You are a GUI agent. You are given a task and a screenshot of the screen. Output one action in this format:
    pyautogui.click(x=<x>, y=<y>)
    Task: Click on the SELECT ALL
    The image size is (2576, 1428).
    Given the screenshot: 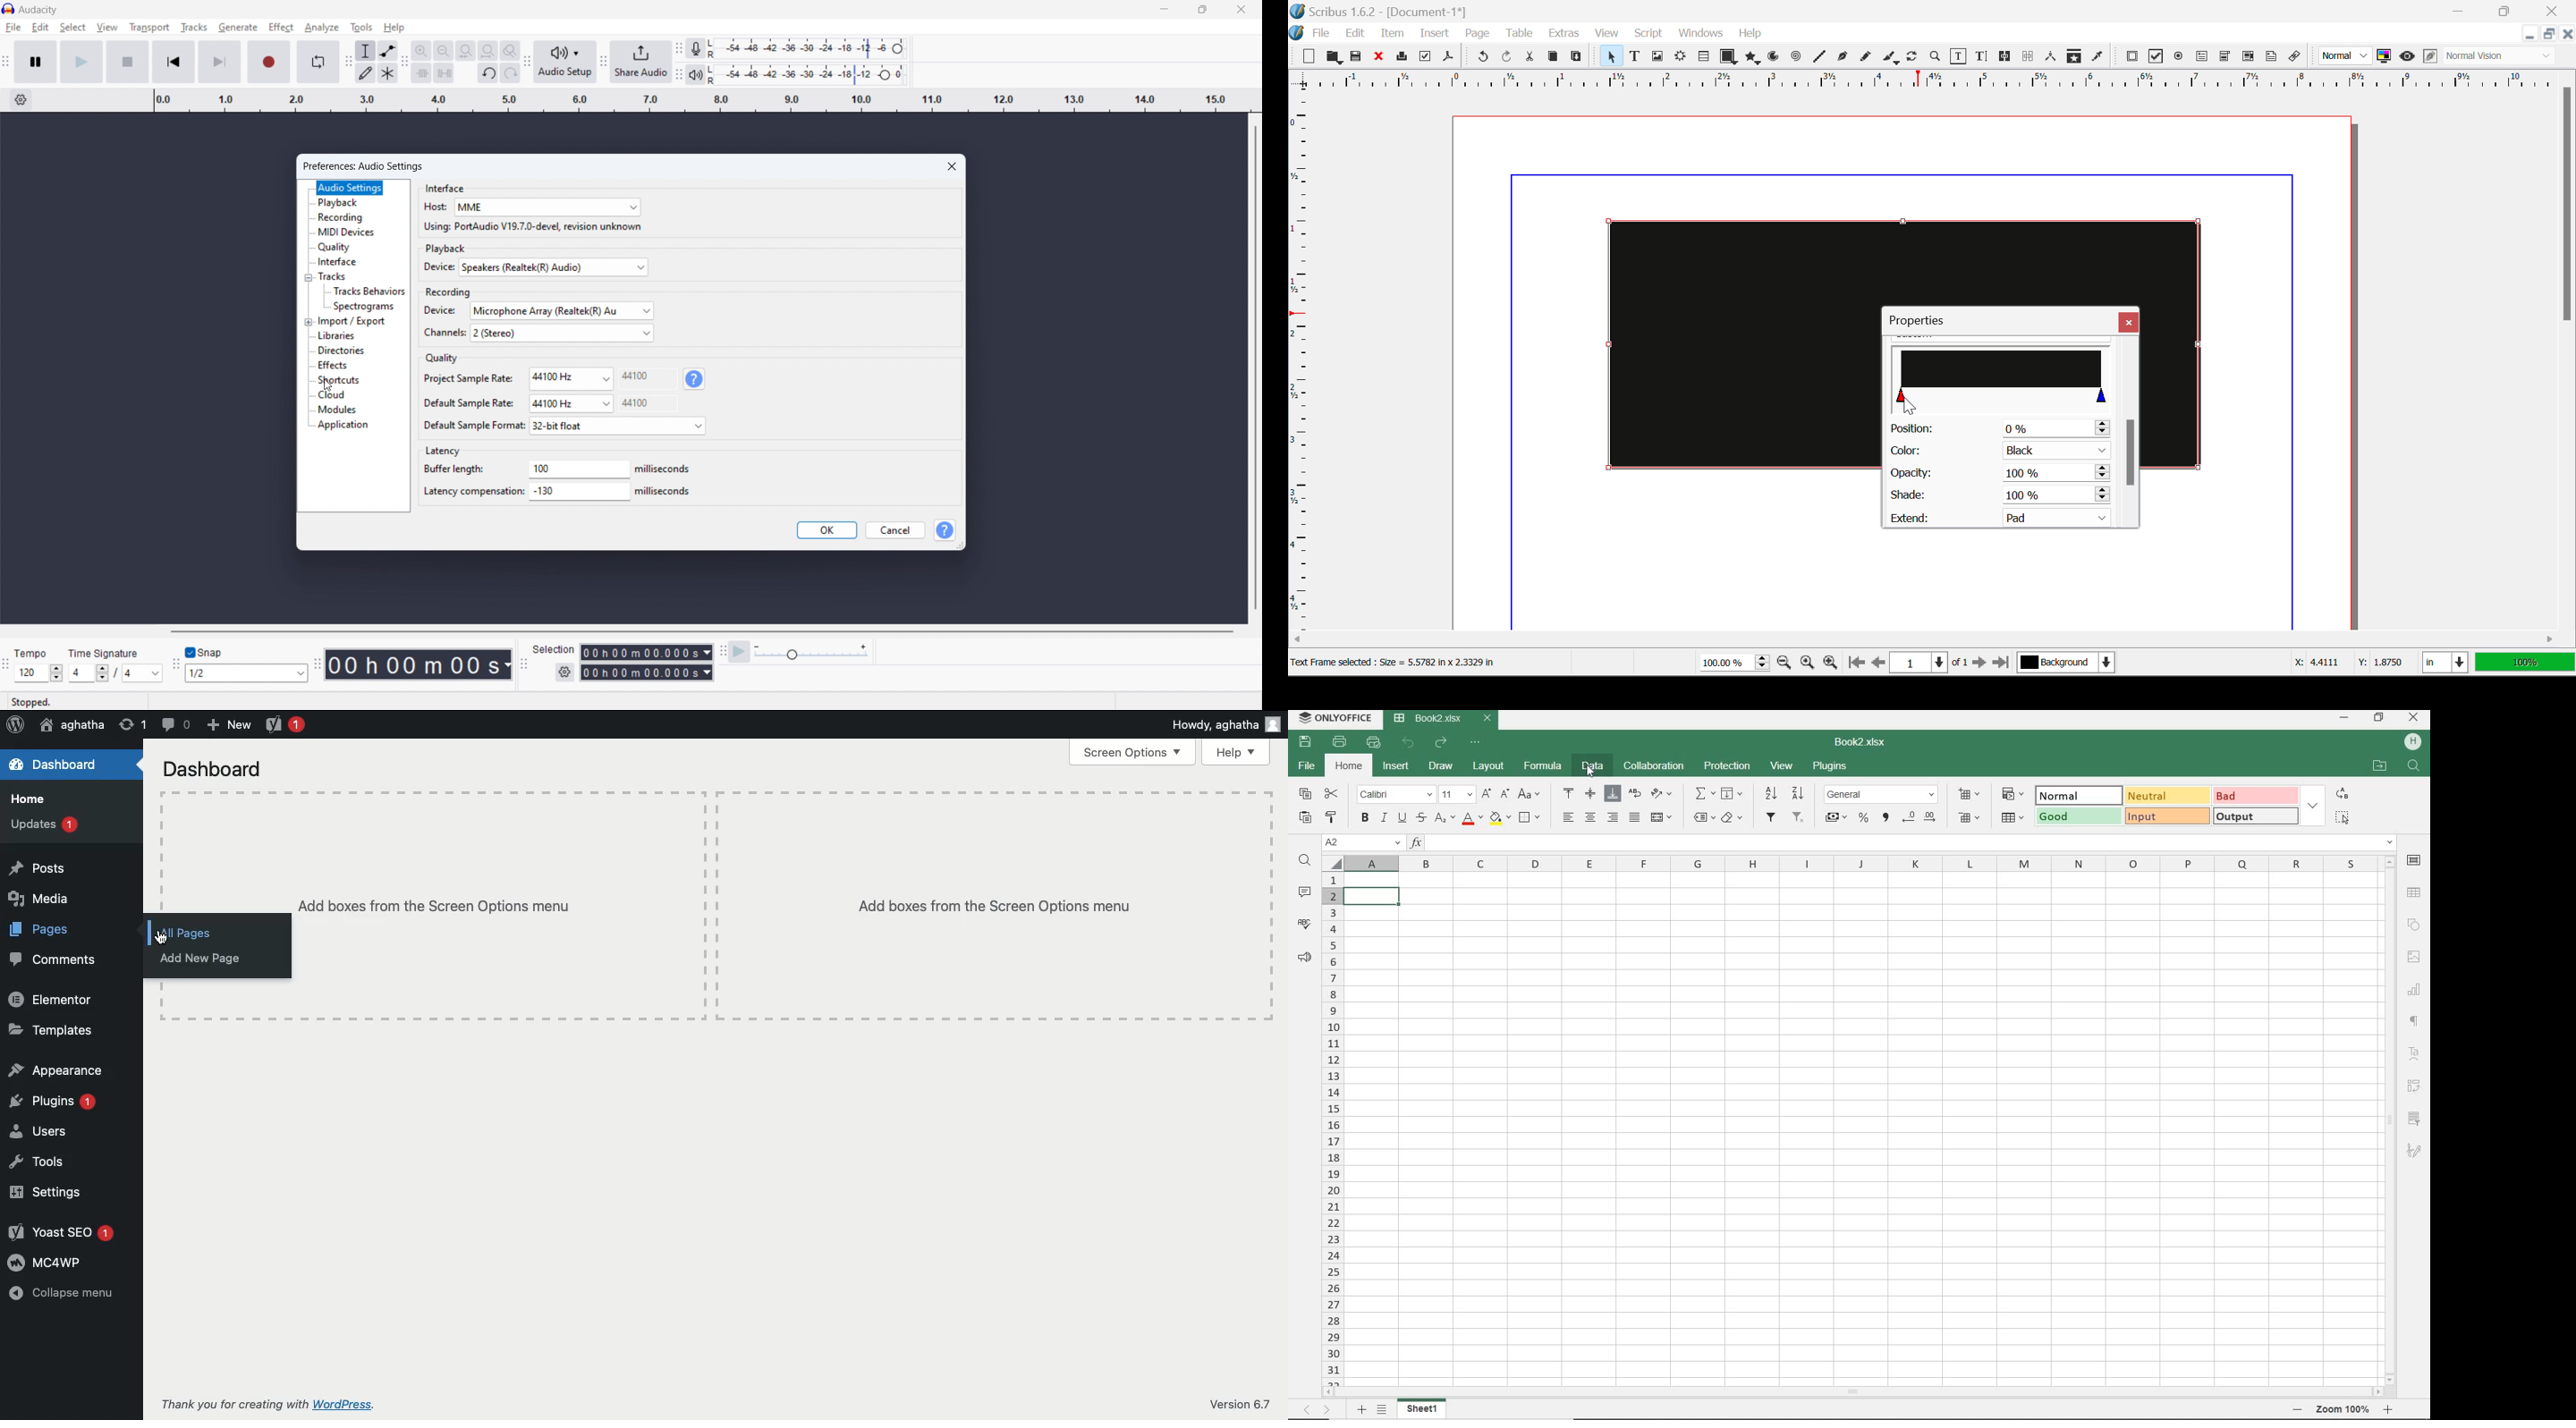 What is the action you would take?
    pyautogui.click(x=2342, y=818)
    